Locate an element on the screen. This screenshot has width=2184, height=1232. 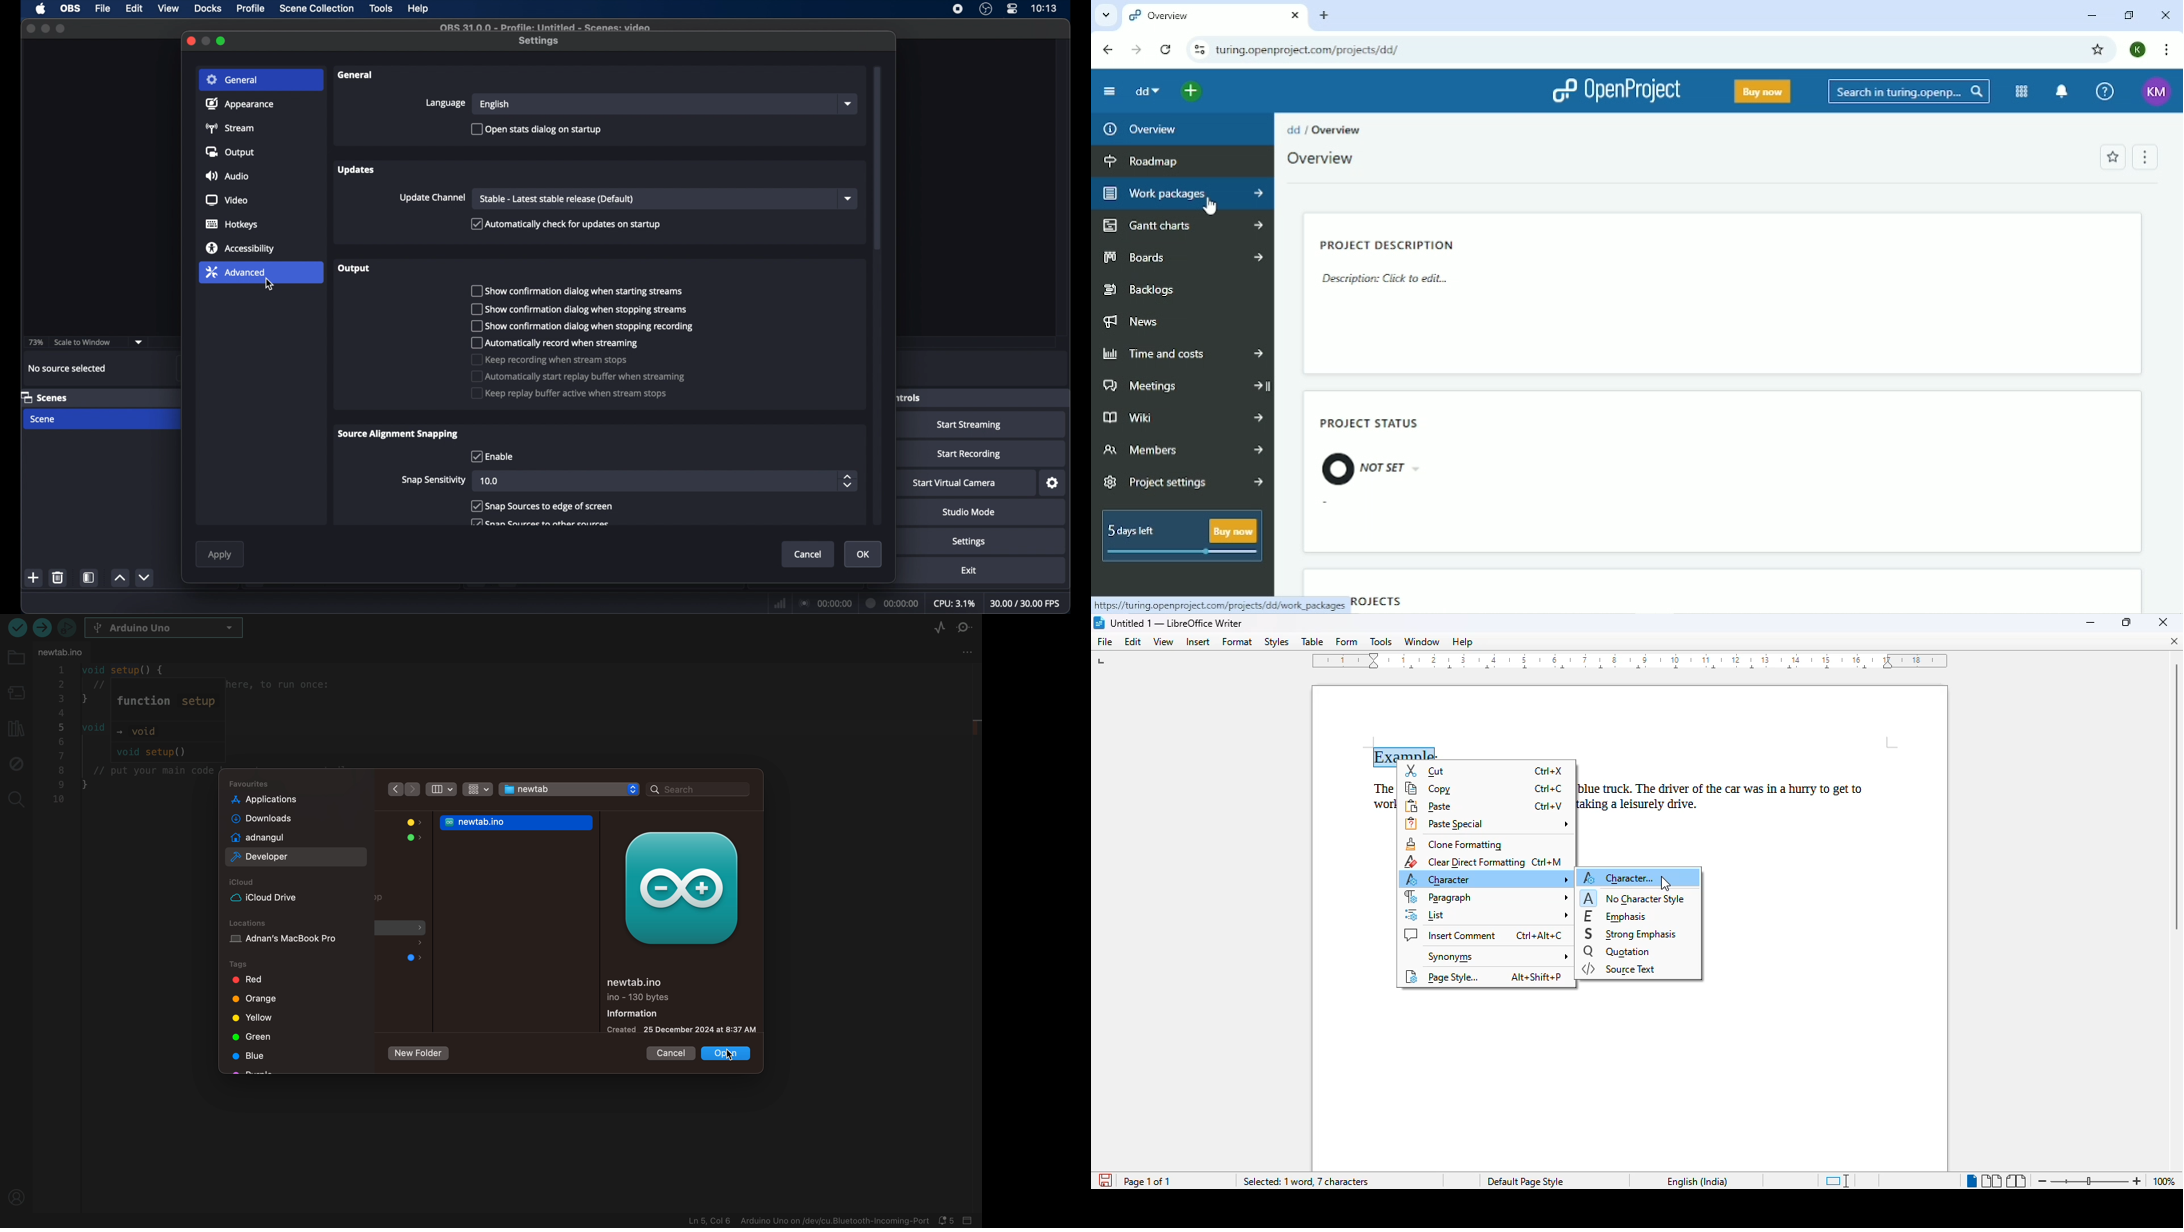
Example: (right click on selected text) is located at coordinates (1408, 755).